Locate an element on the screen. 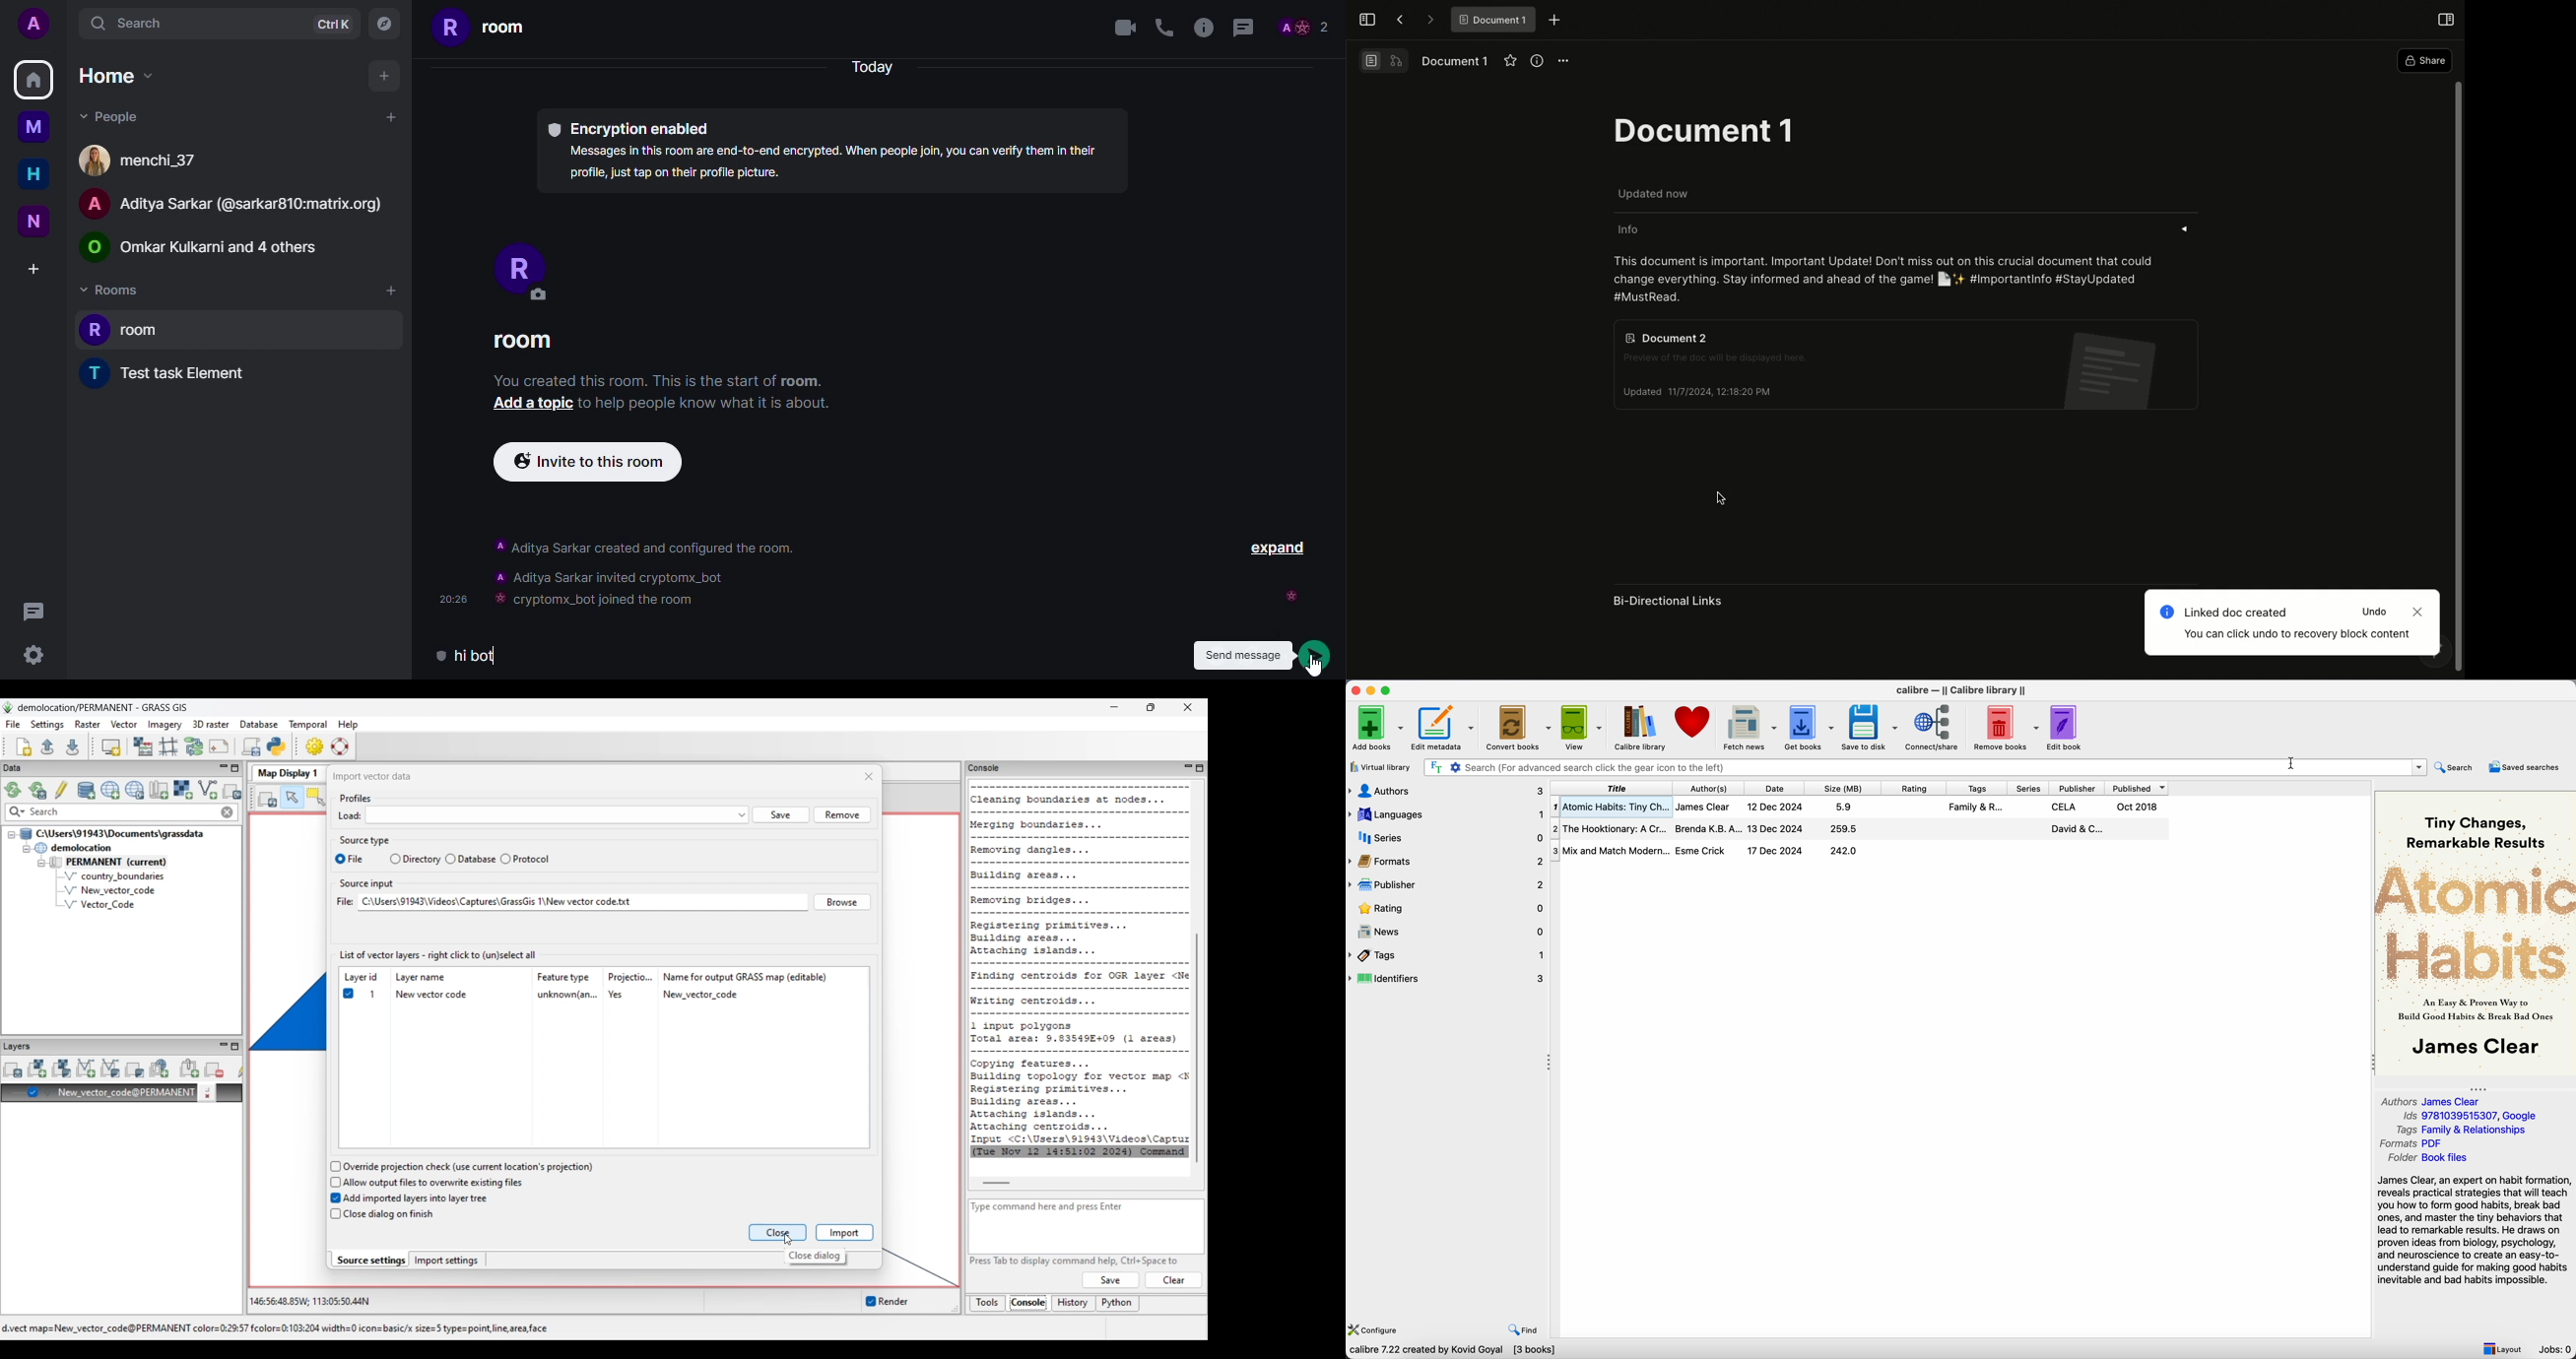 The width and height of the screenshot is (2576, 1372). PEOPLE is located at coordinates (241, 202).